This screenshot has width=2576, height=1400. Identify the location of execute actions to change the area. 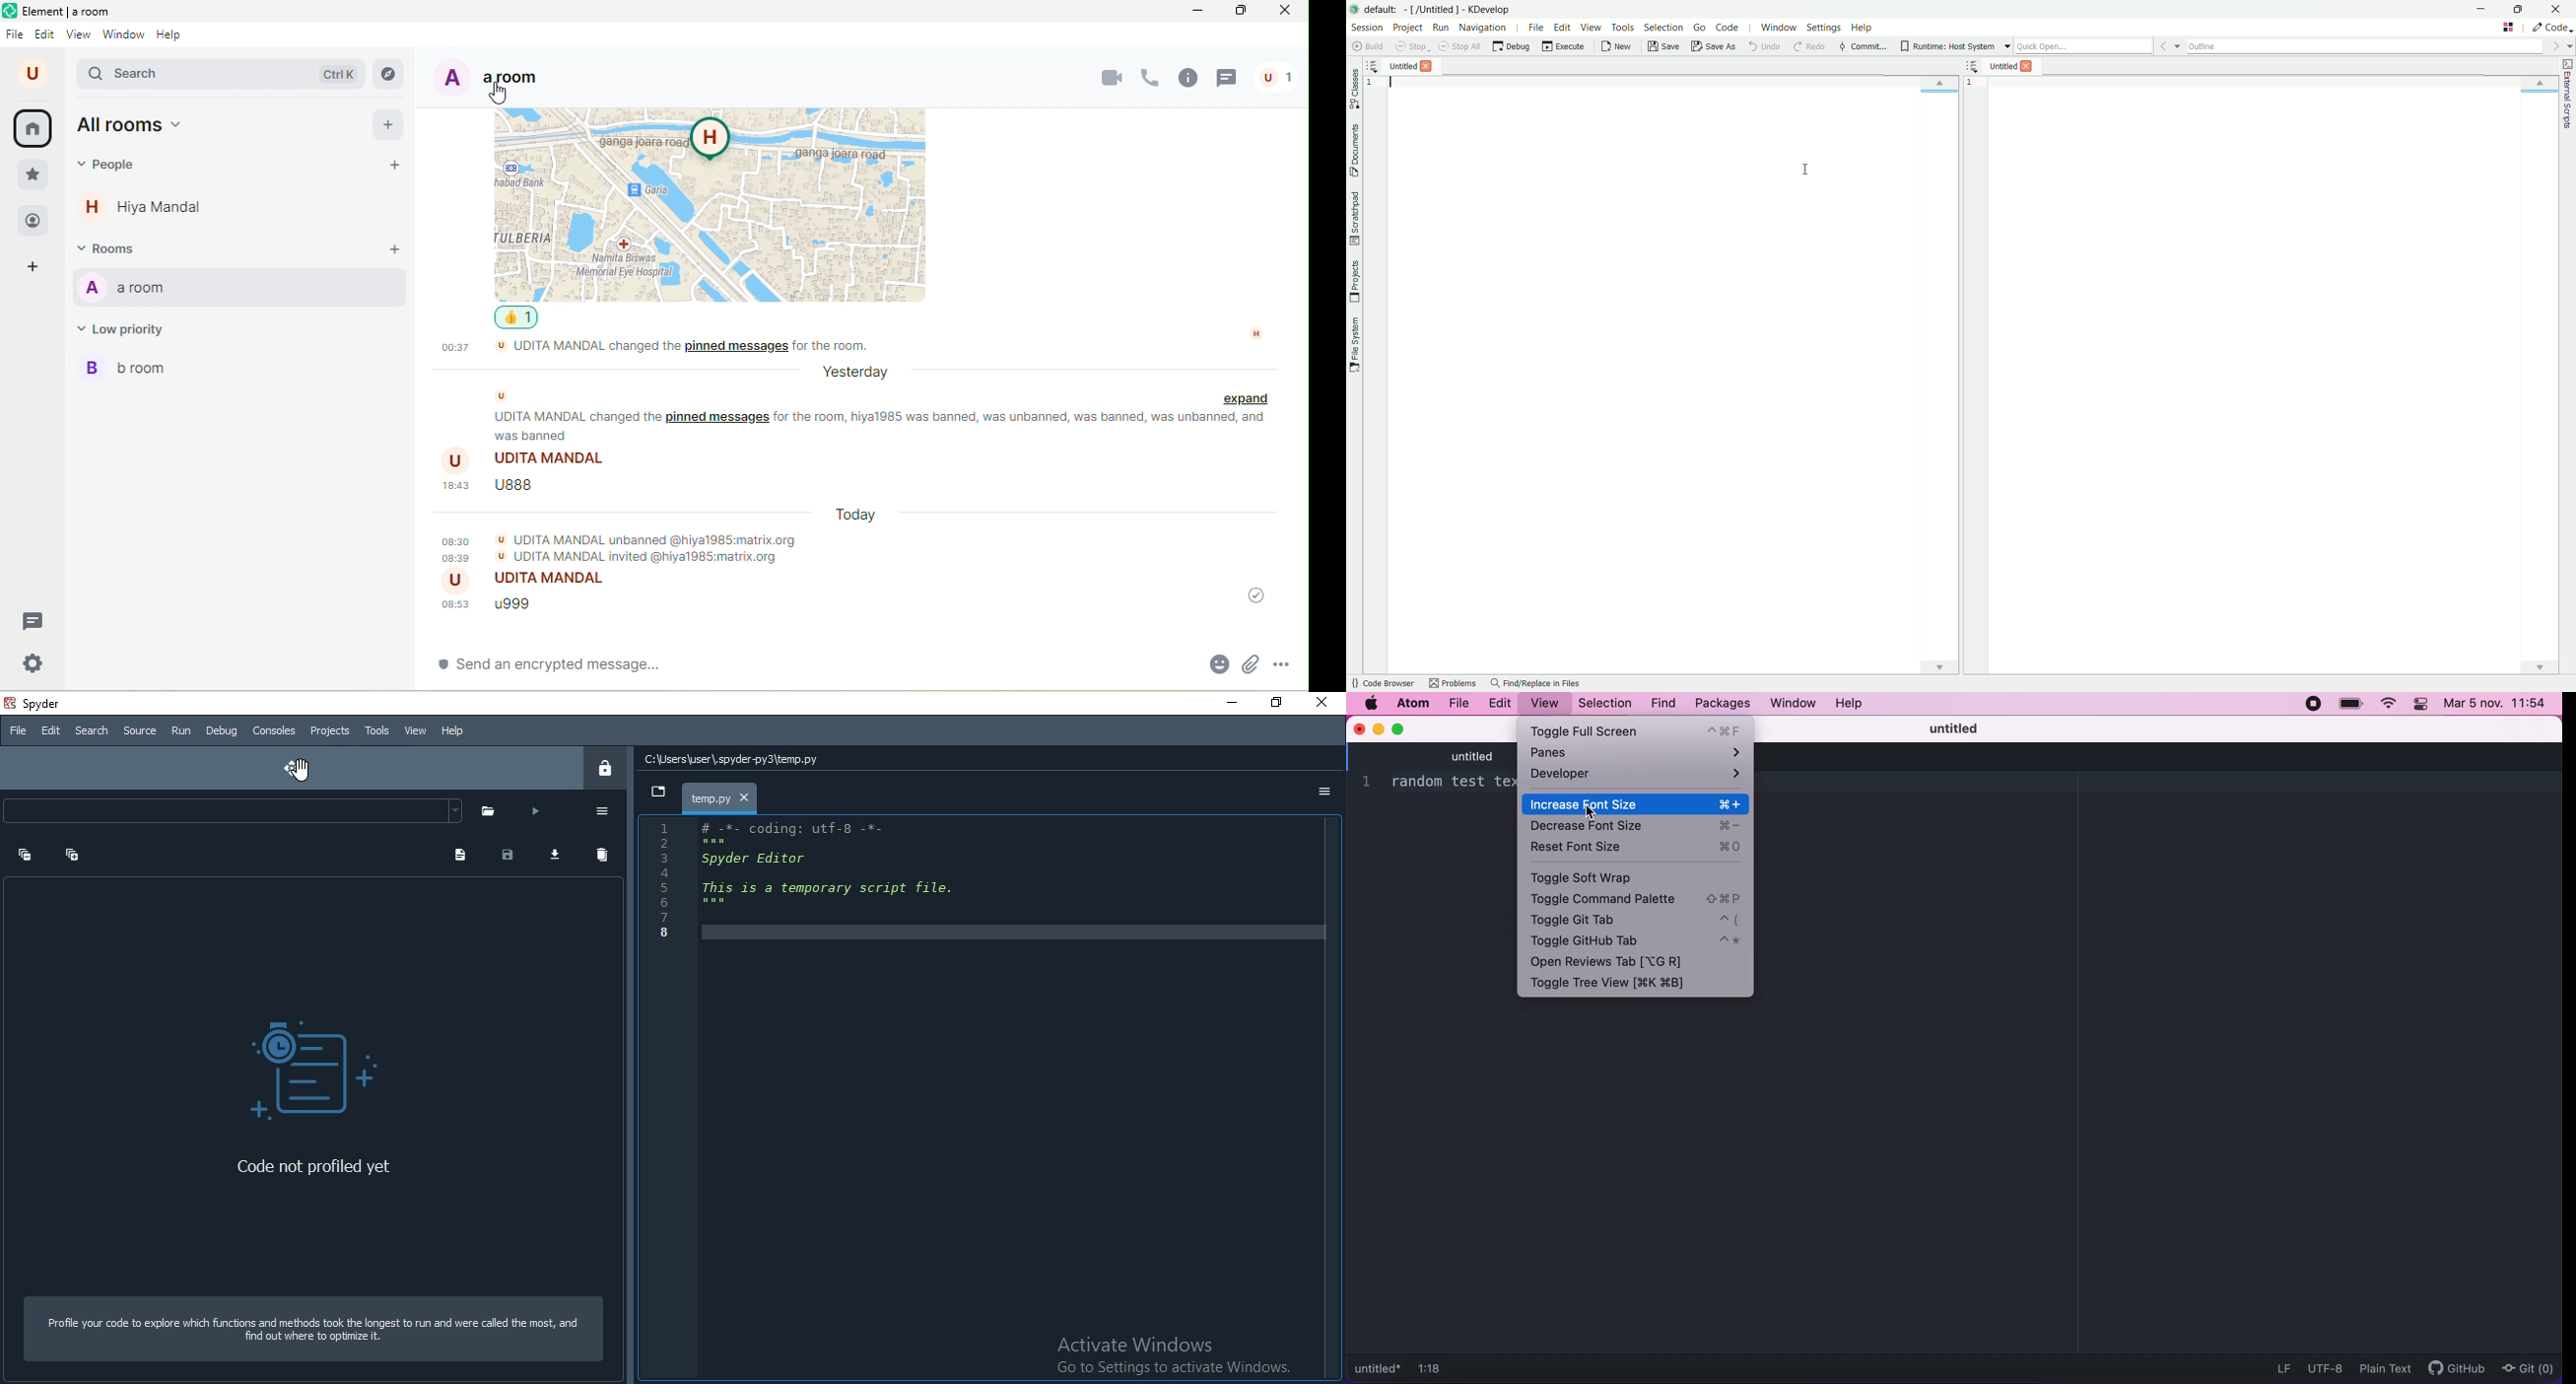
(2552, 29).